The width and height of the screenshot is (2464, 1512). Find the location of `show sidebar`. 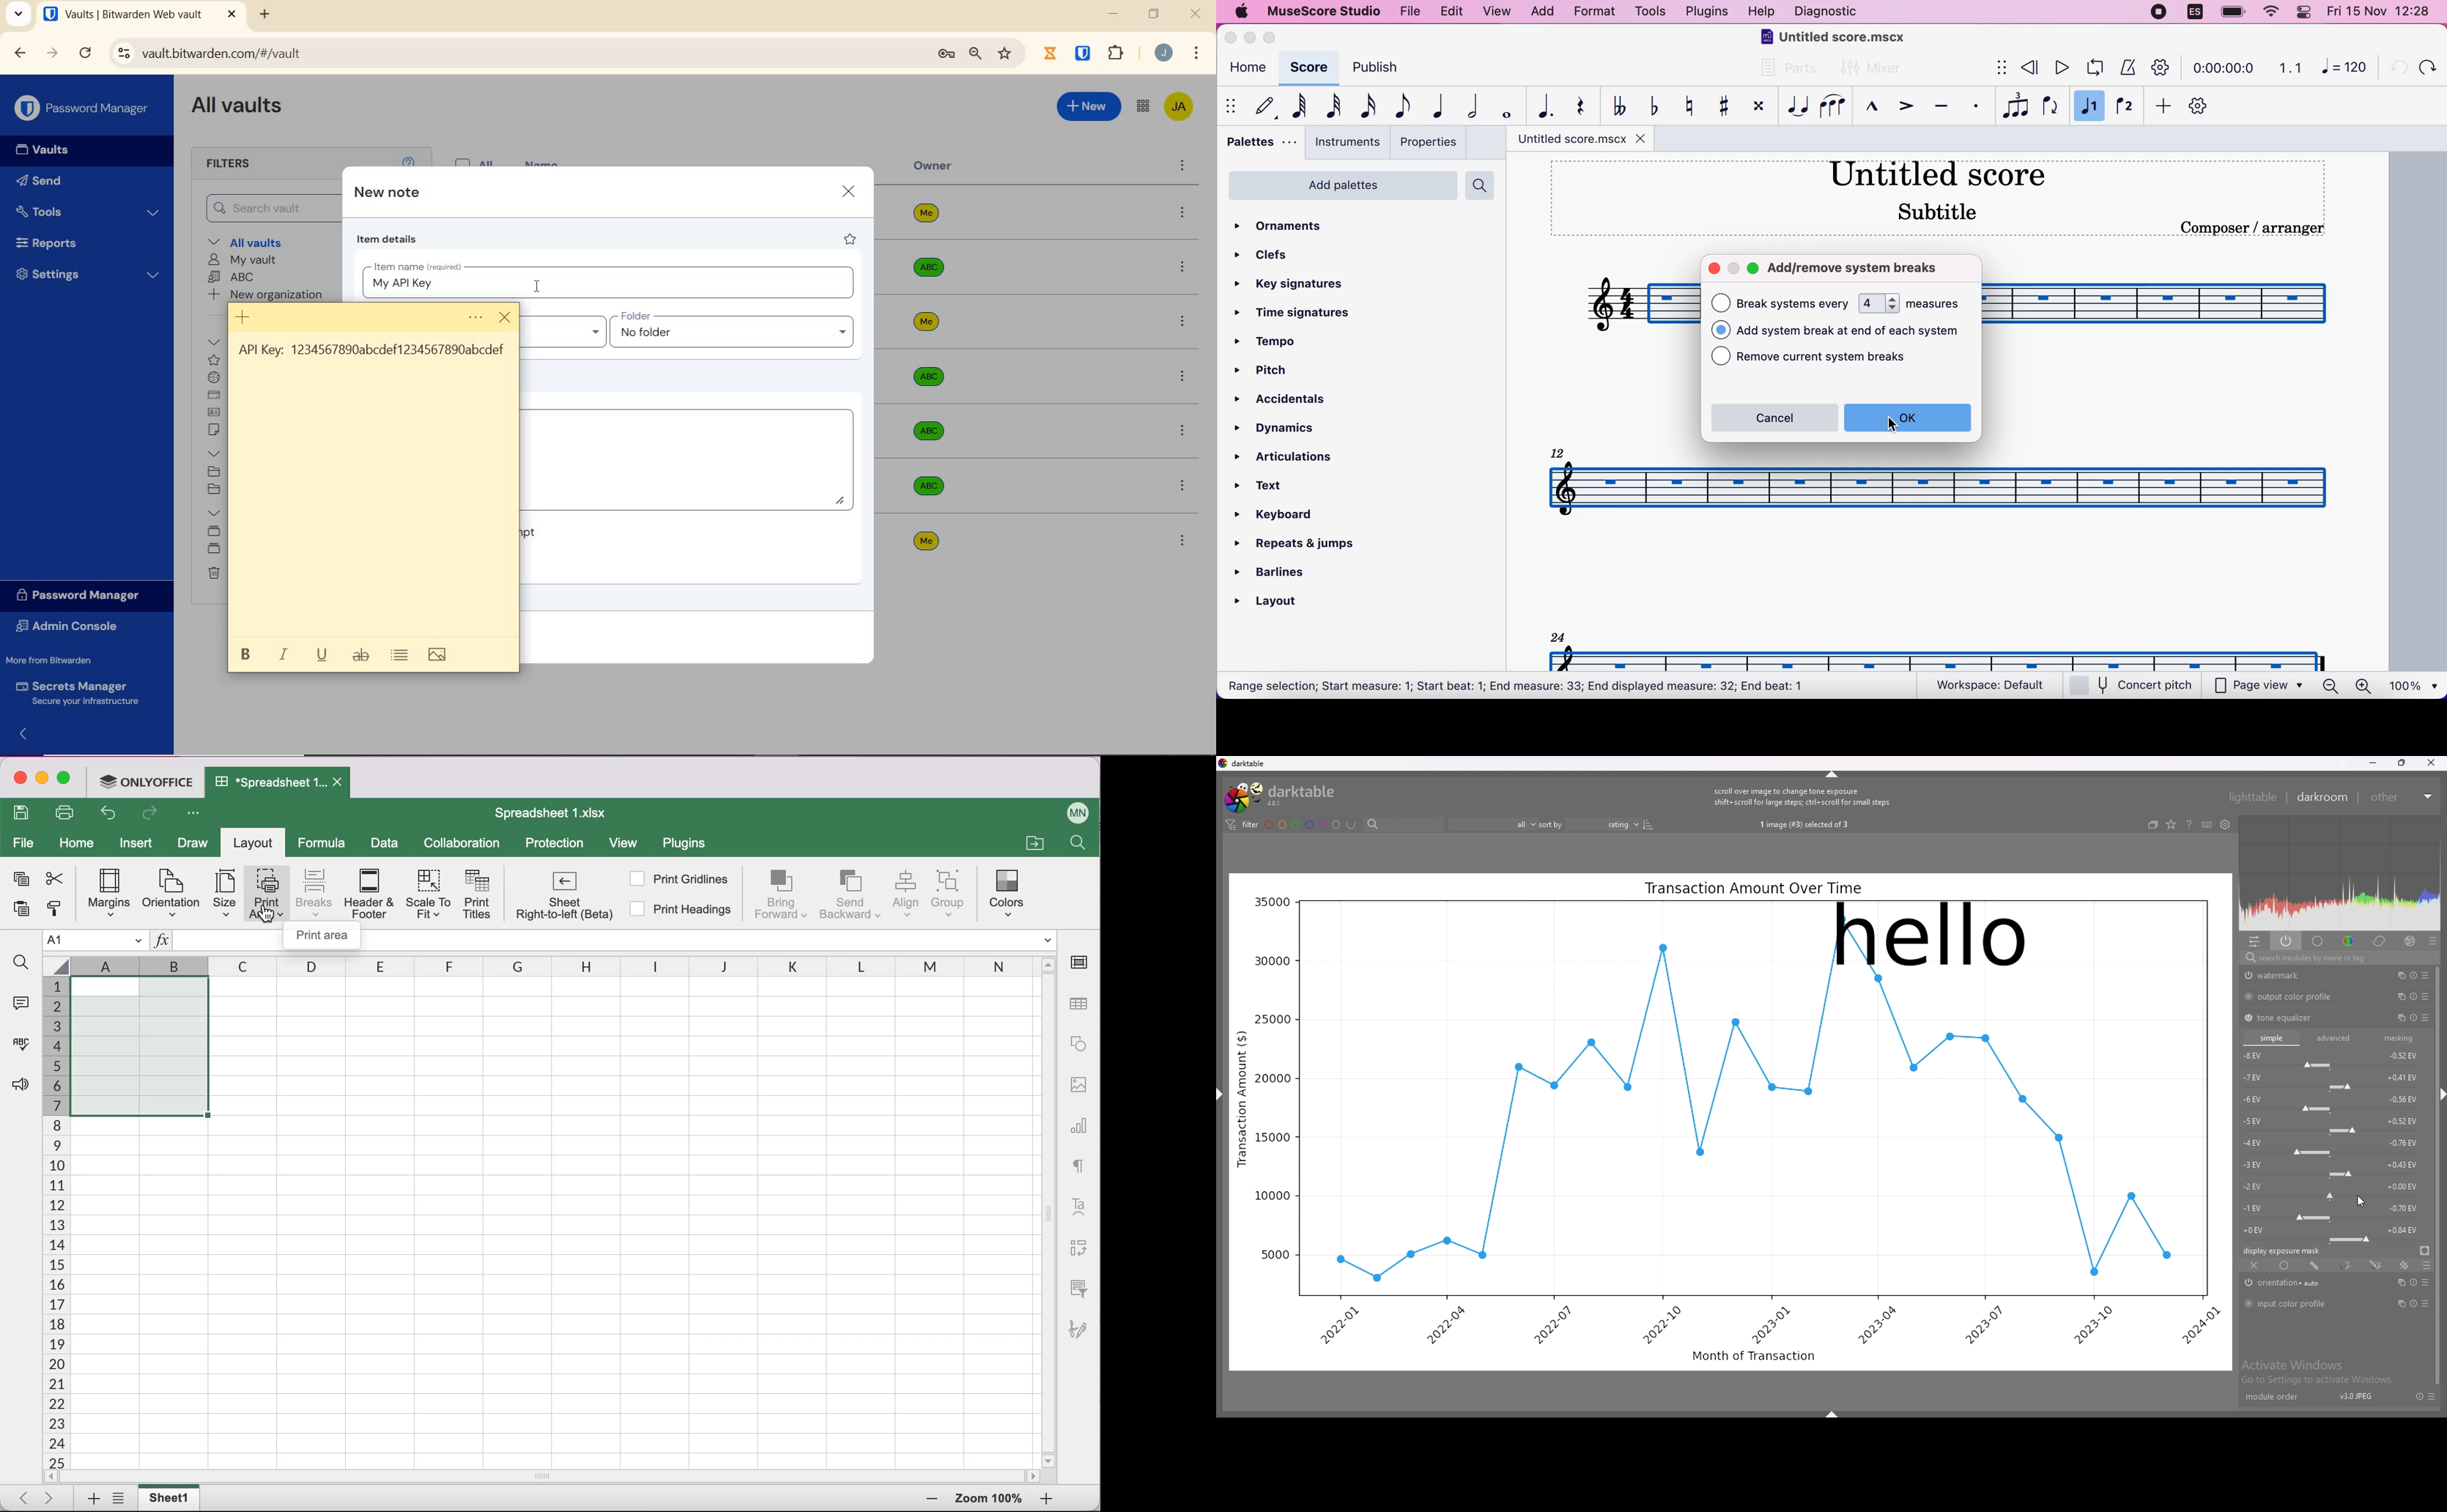

show sidebar is located at coordinates (1834, 1413).